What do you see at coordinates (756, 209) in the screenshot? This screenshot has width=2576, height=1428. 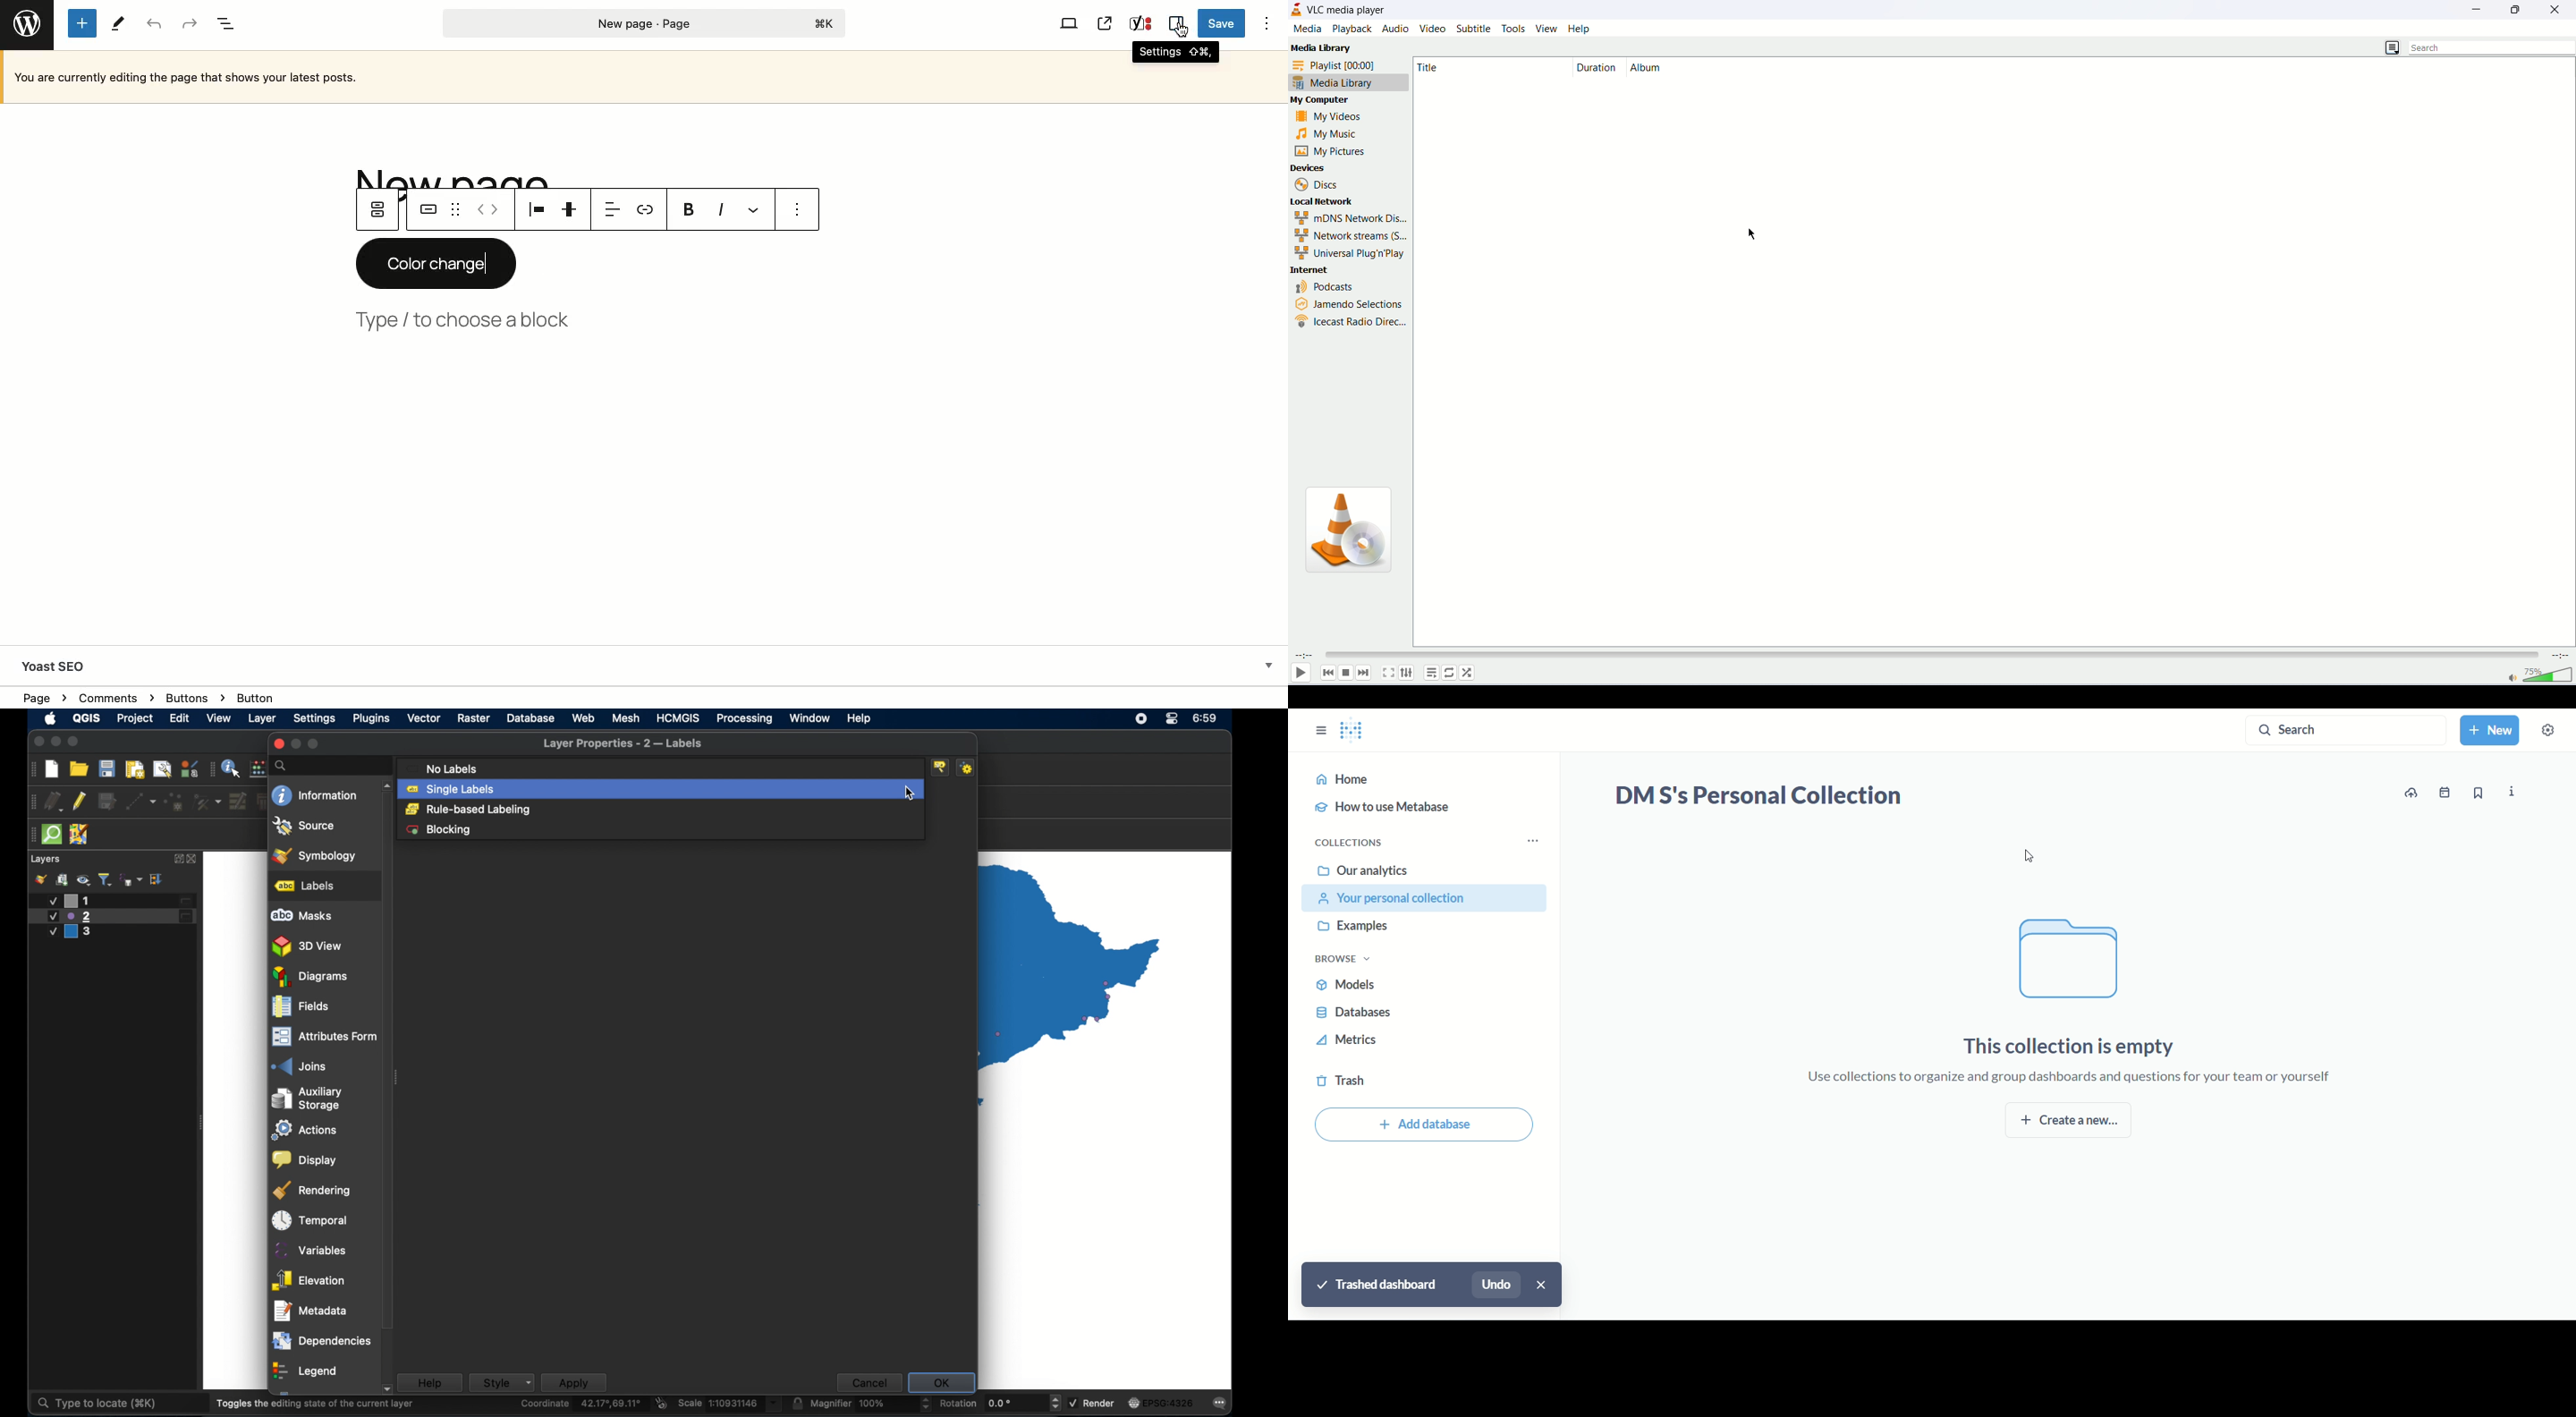 I see `More` at bounding box center [756, 209].